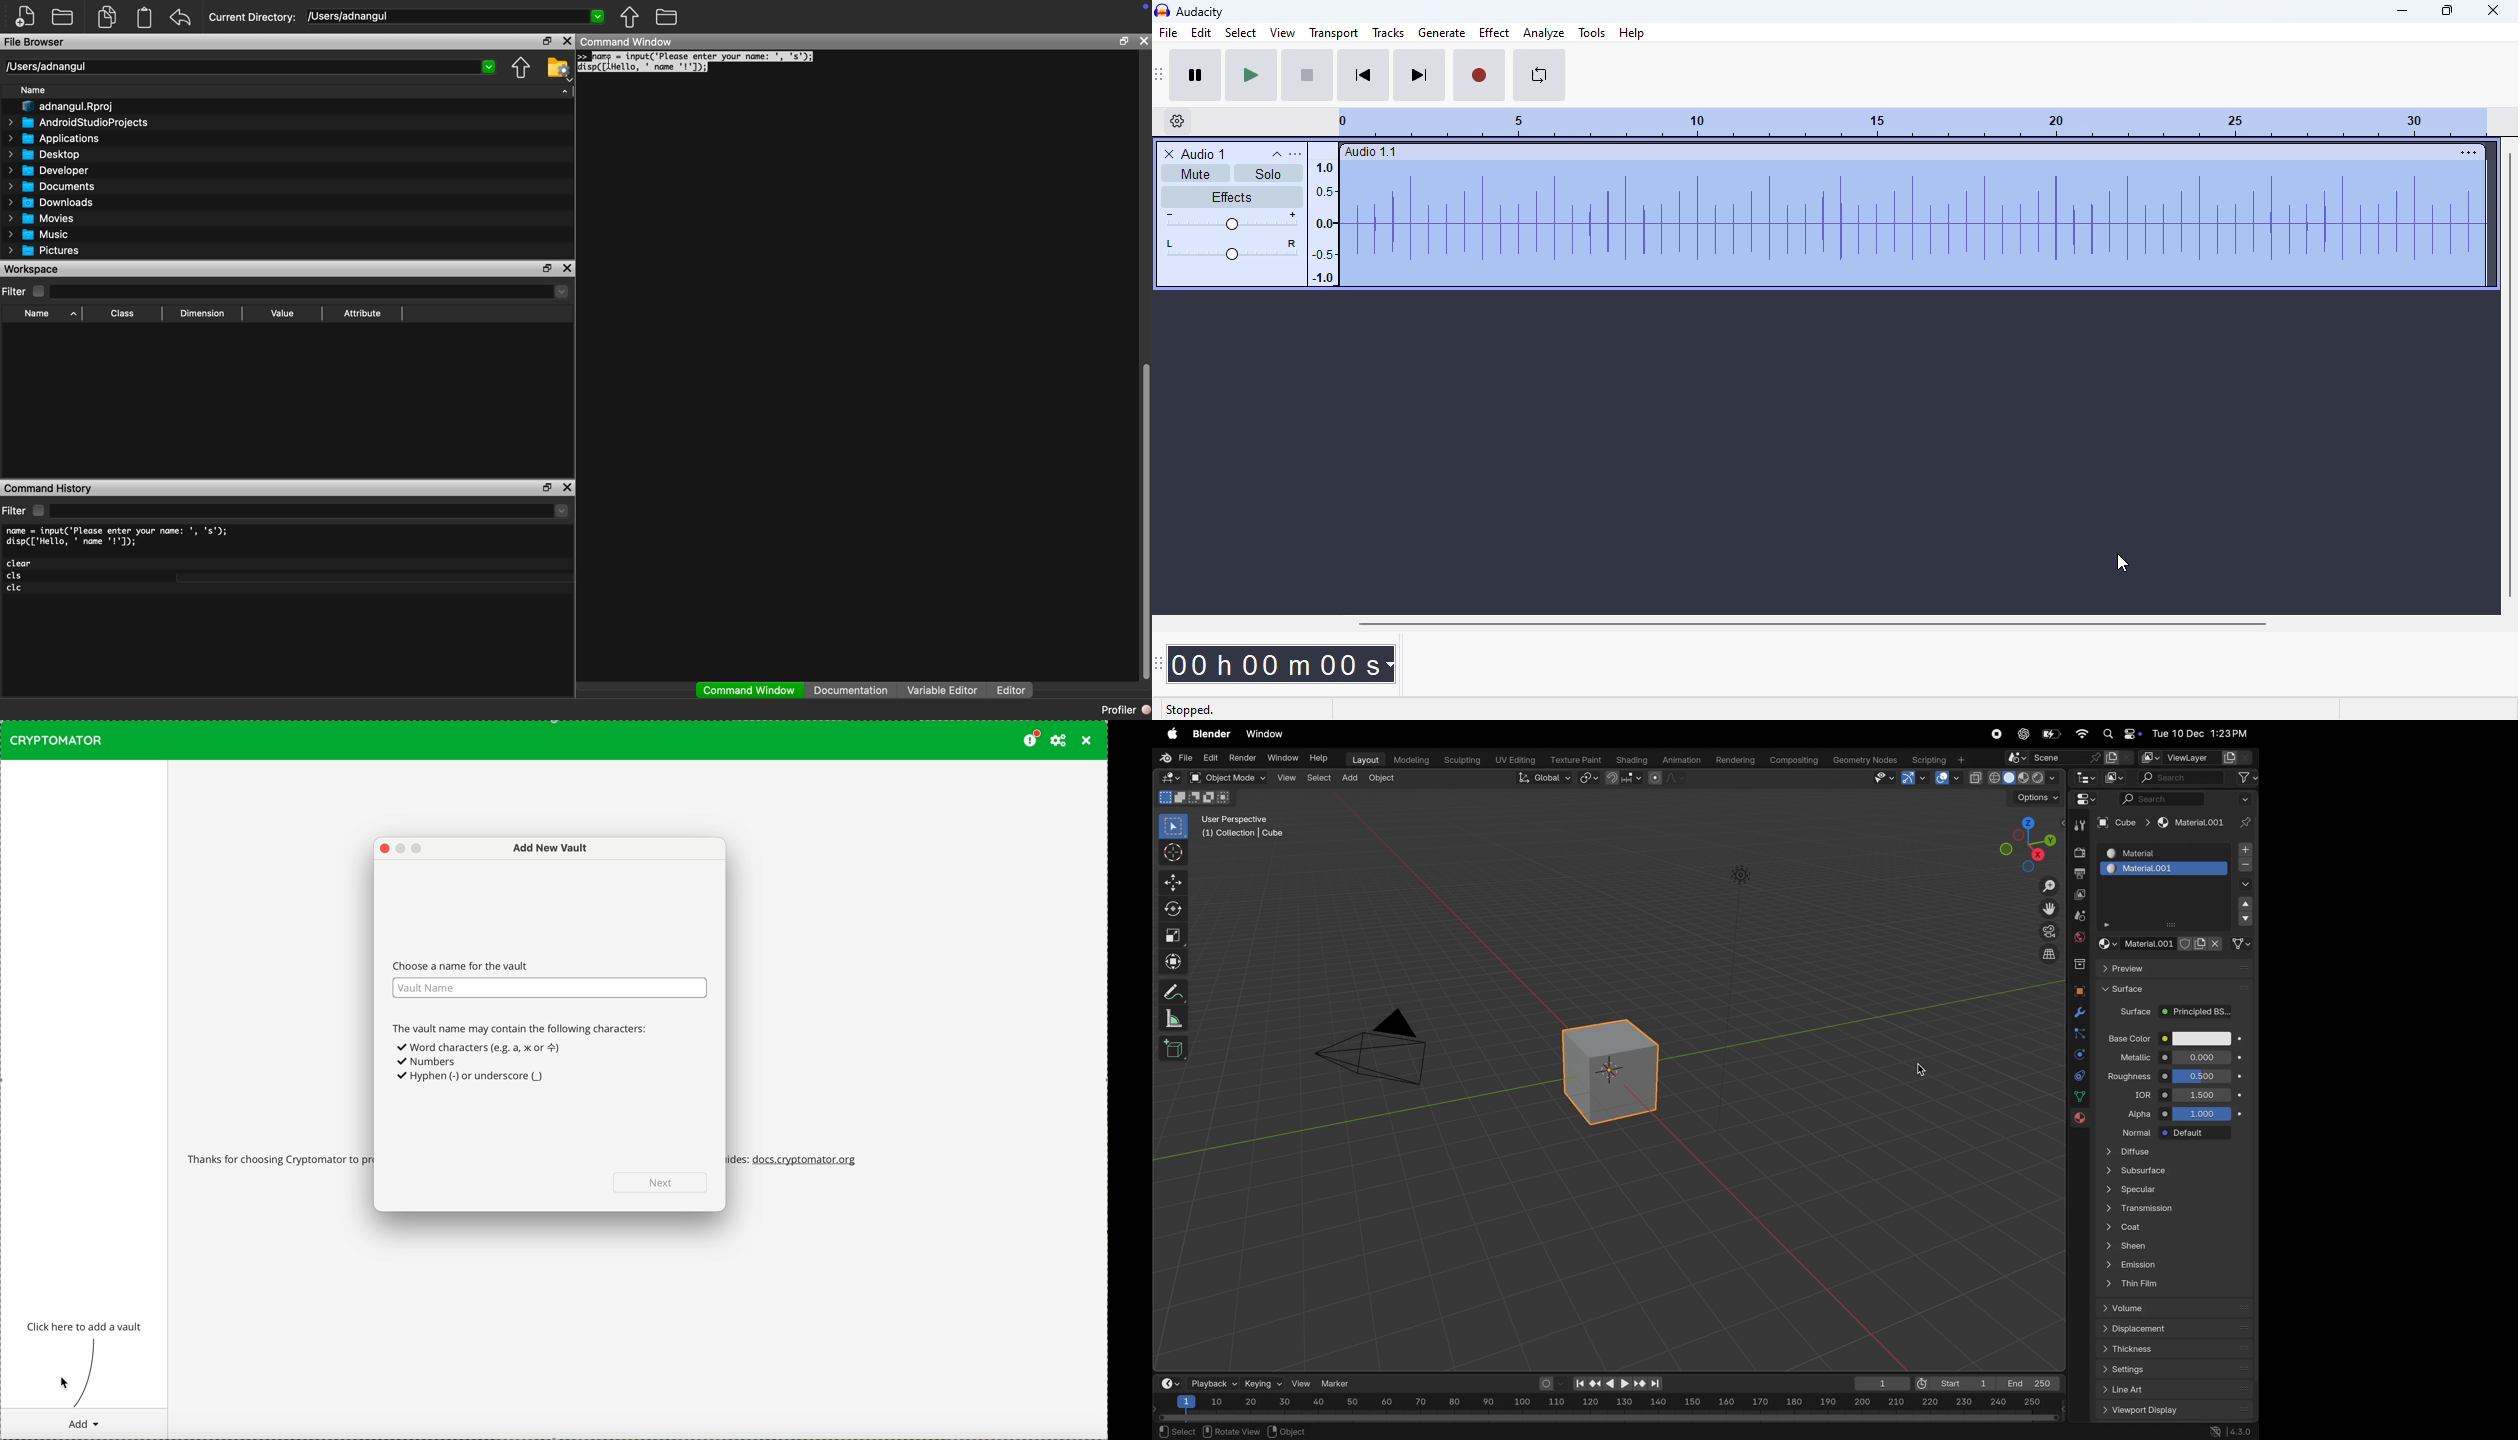 Image resolution: width=2520 pixels, height=1456 pixels. I want to click on light, so click(1741, 873).